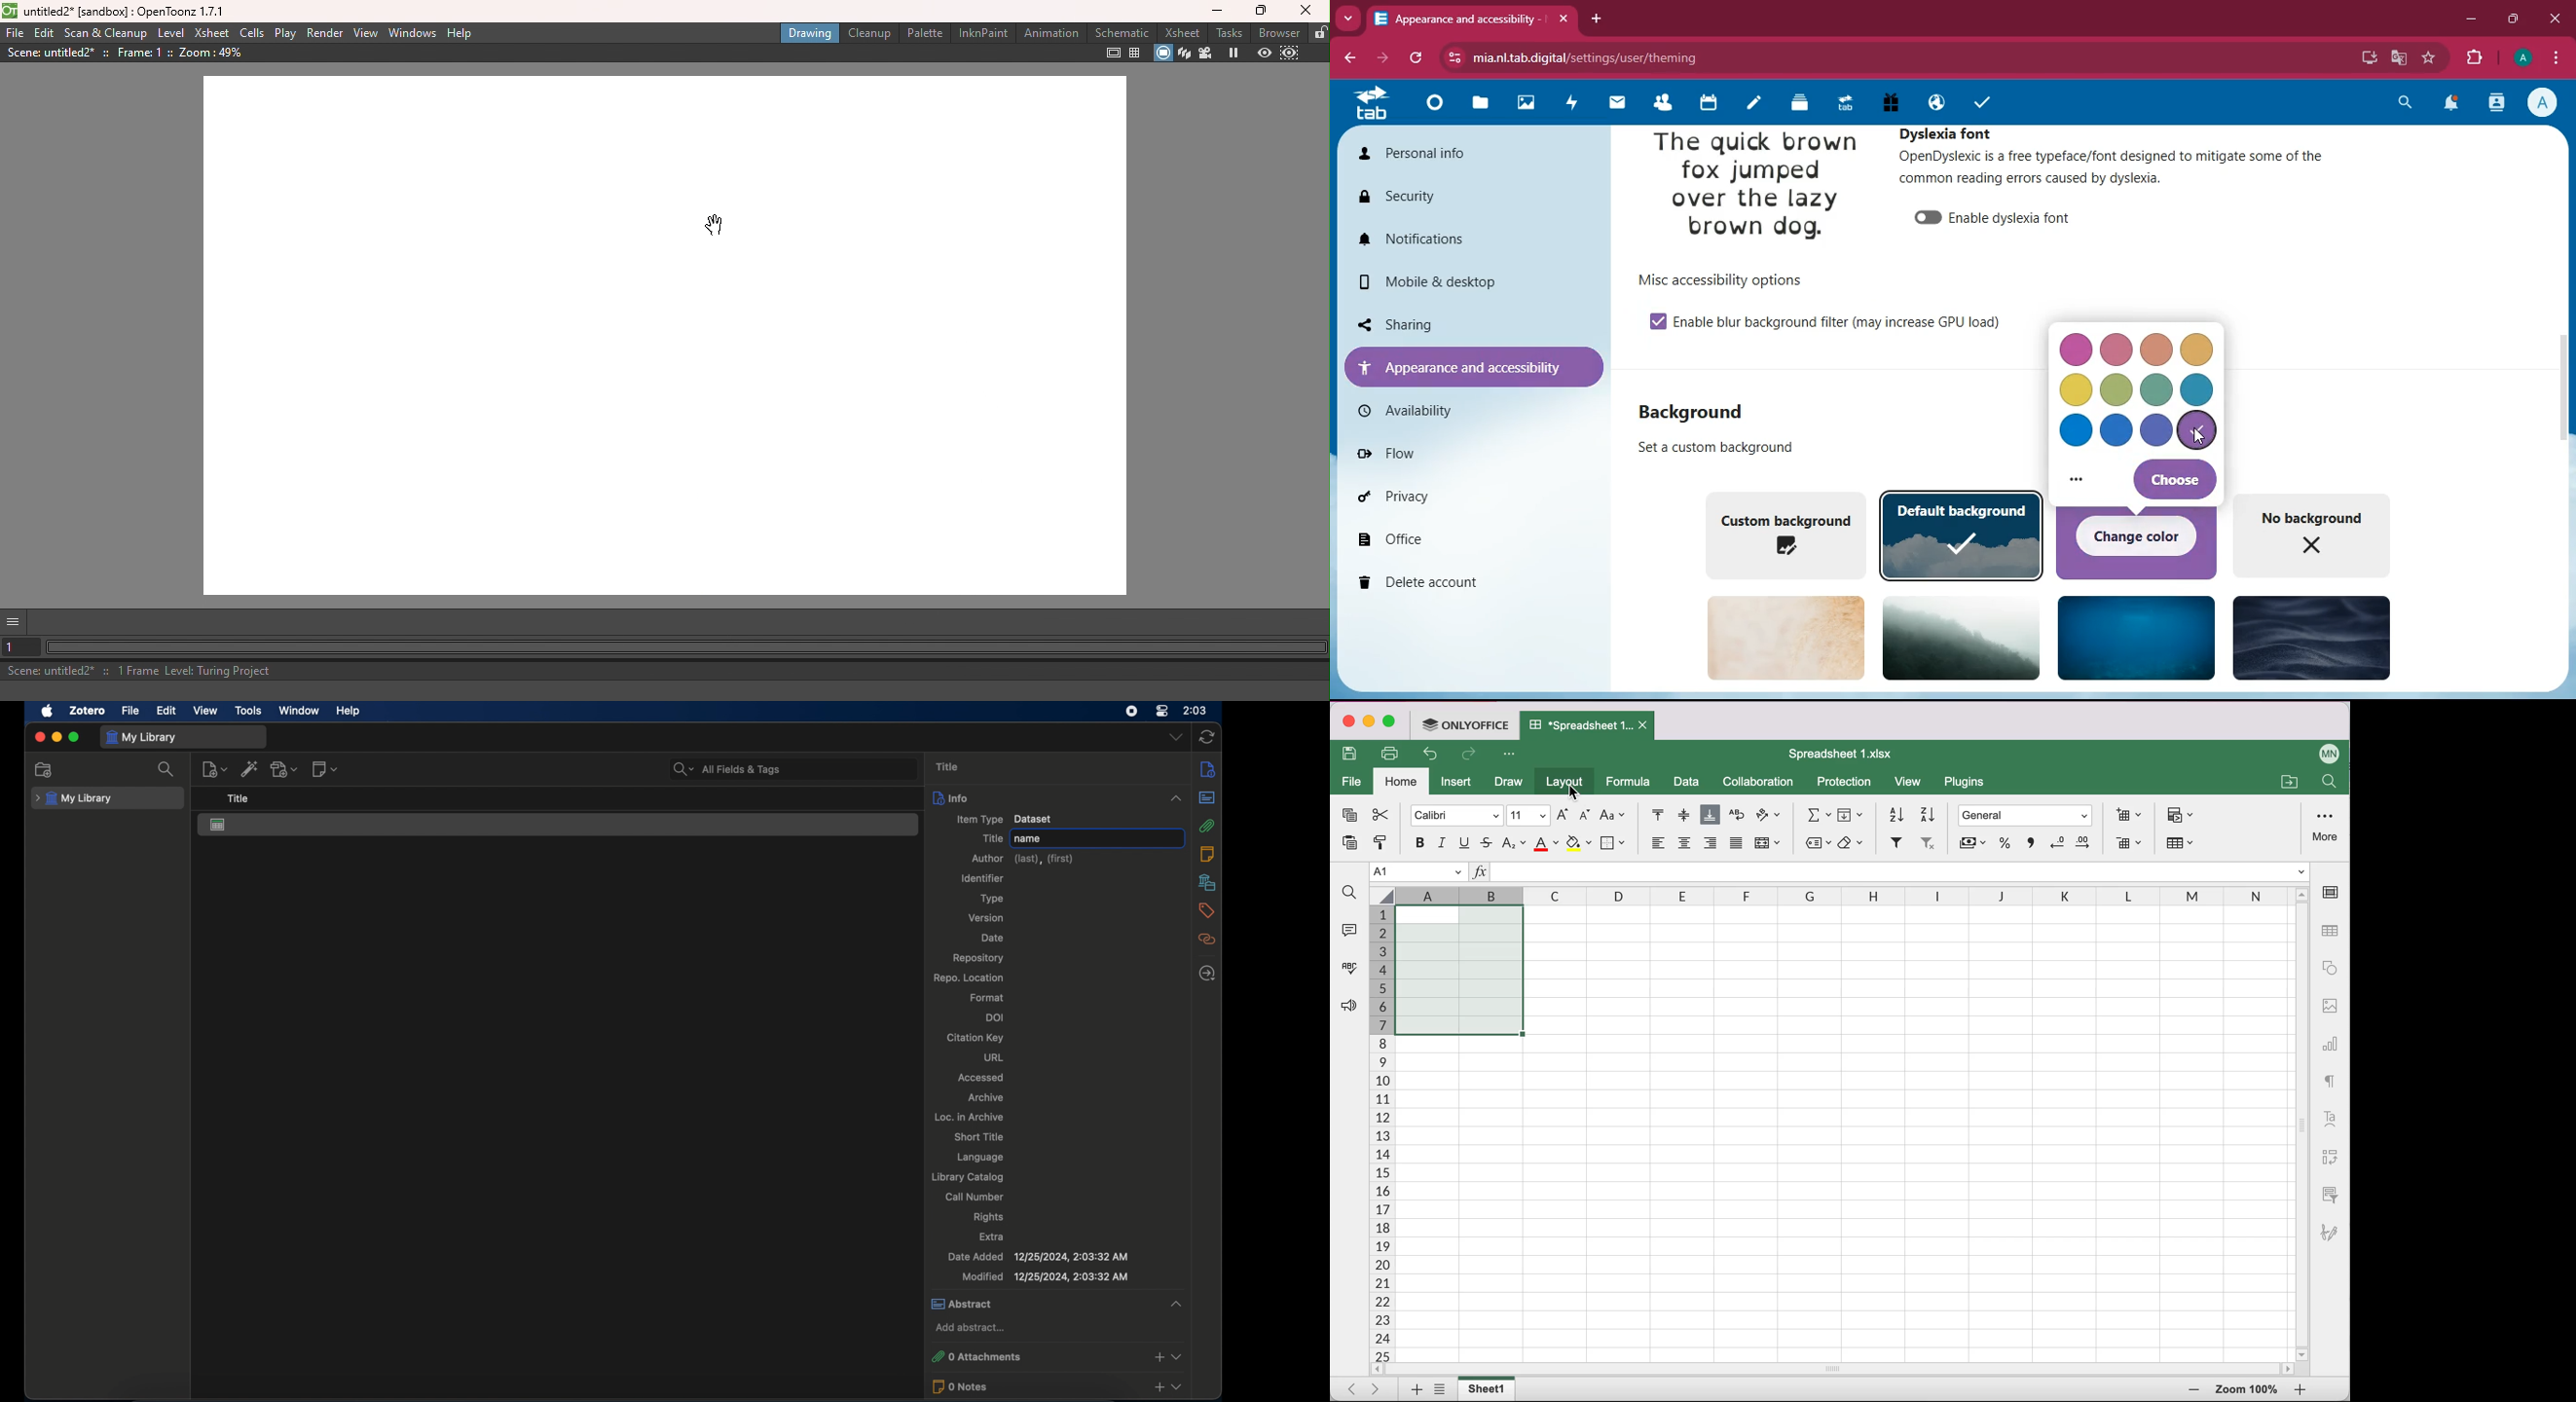 The image size is (2576, 1428). Describe the element at coordinates (980, 1137) in the screenshot. I see `short title` at that location.